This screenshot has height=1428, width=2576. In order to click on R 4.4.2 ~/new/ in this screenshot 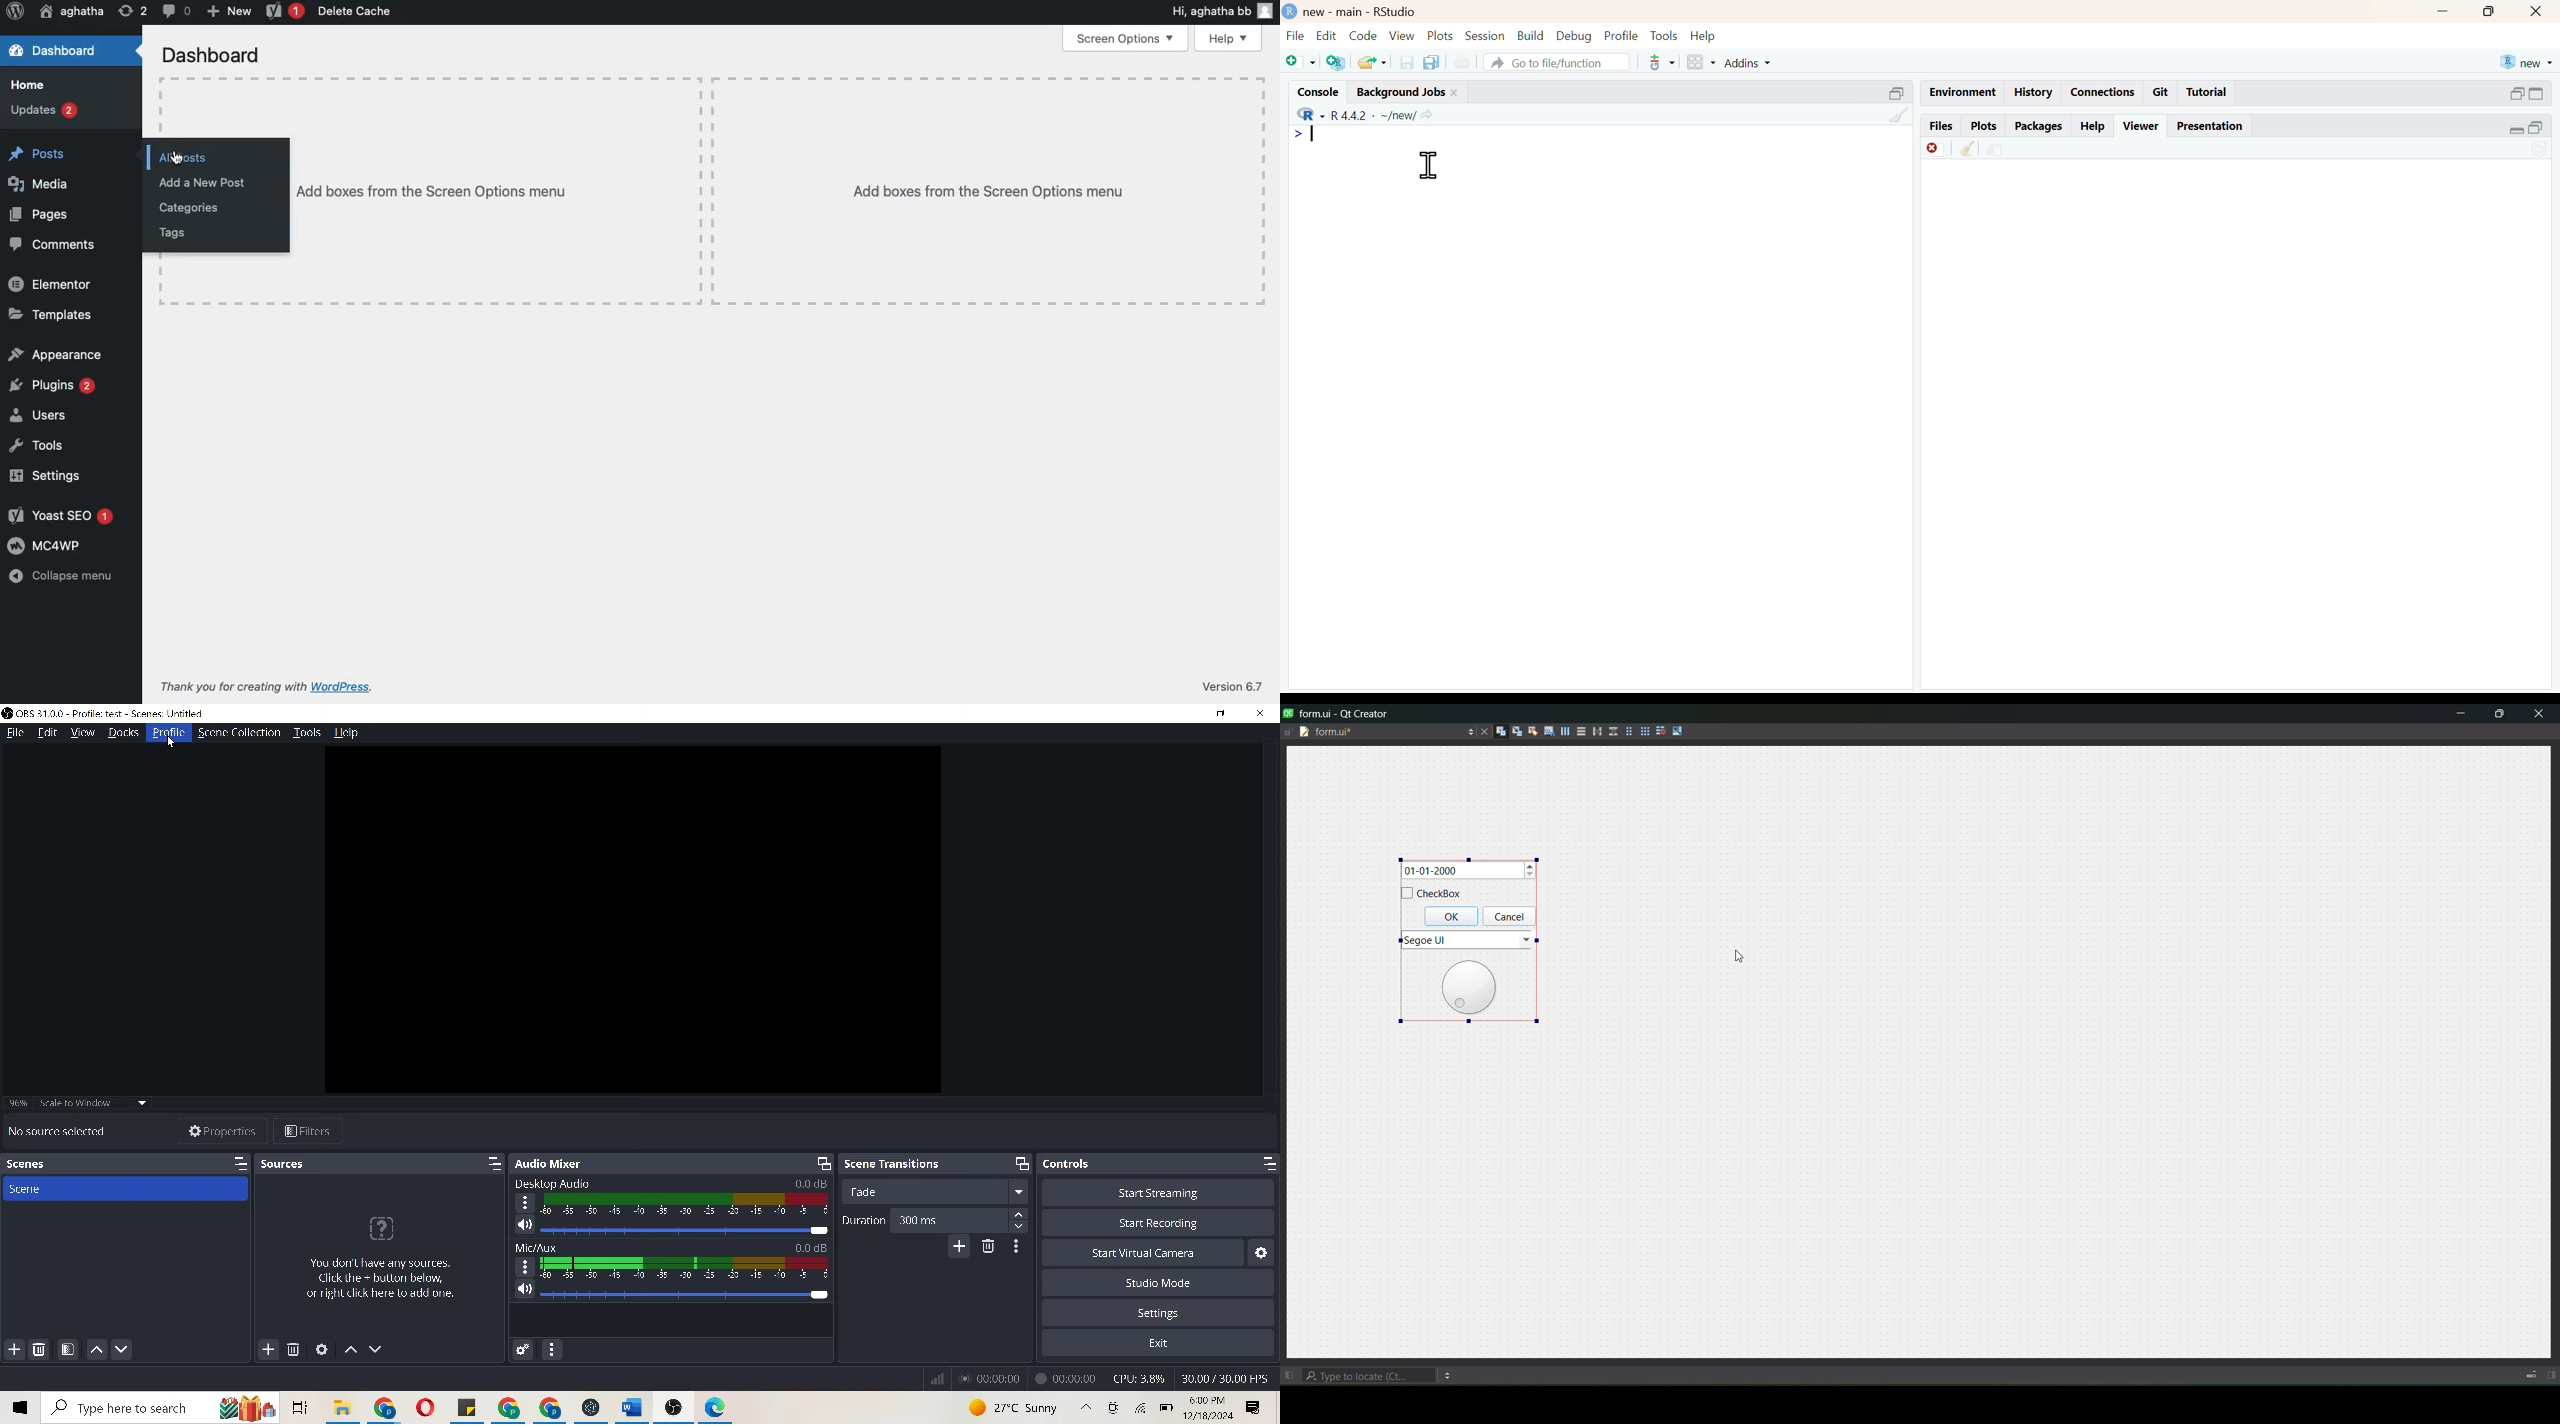, I will do `click(1373, 116)`.